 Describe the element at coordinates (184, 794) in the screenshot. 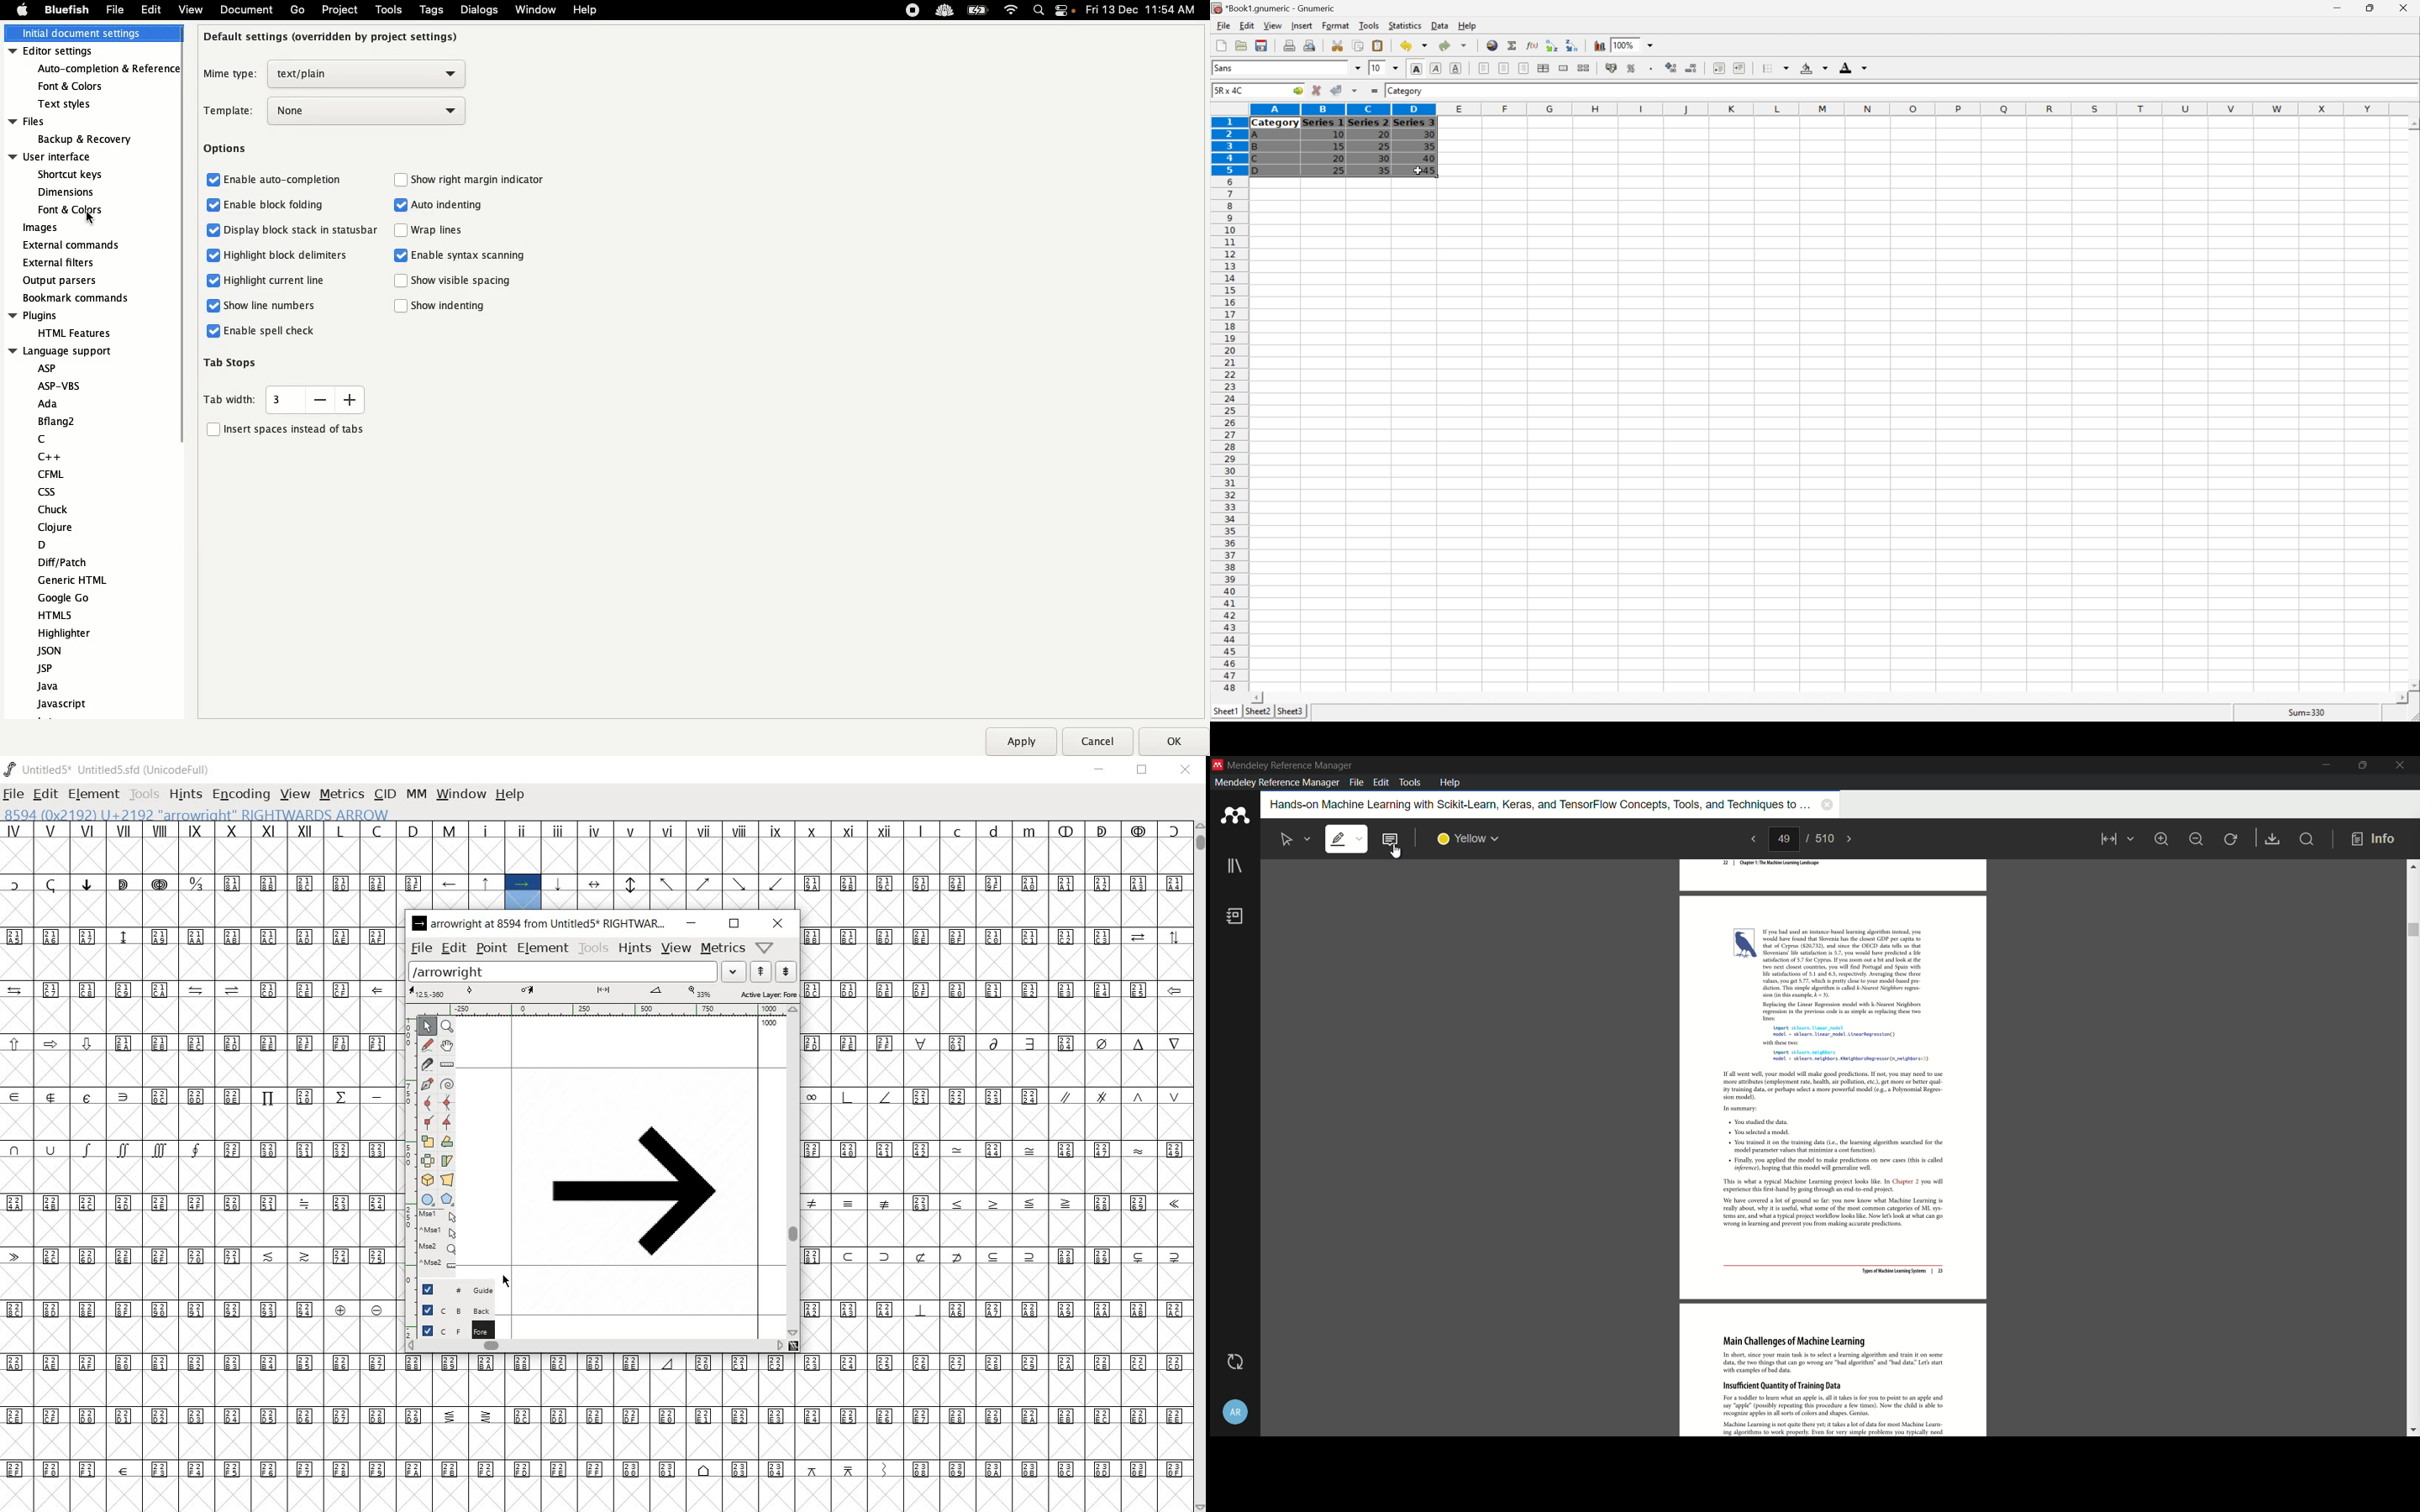

I see `HINTS` at that location.